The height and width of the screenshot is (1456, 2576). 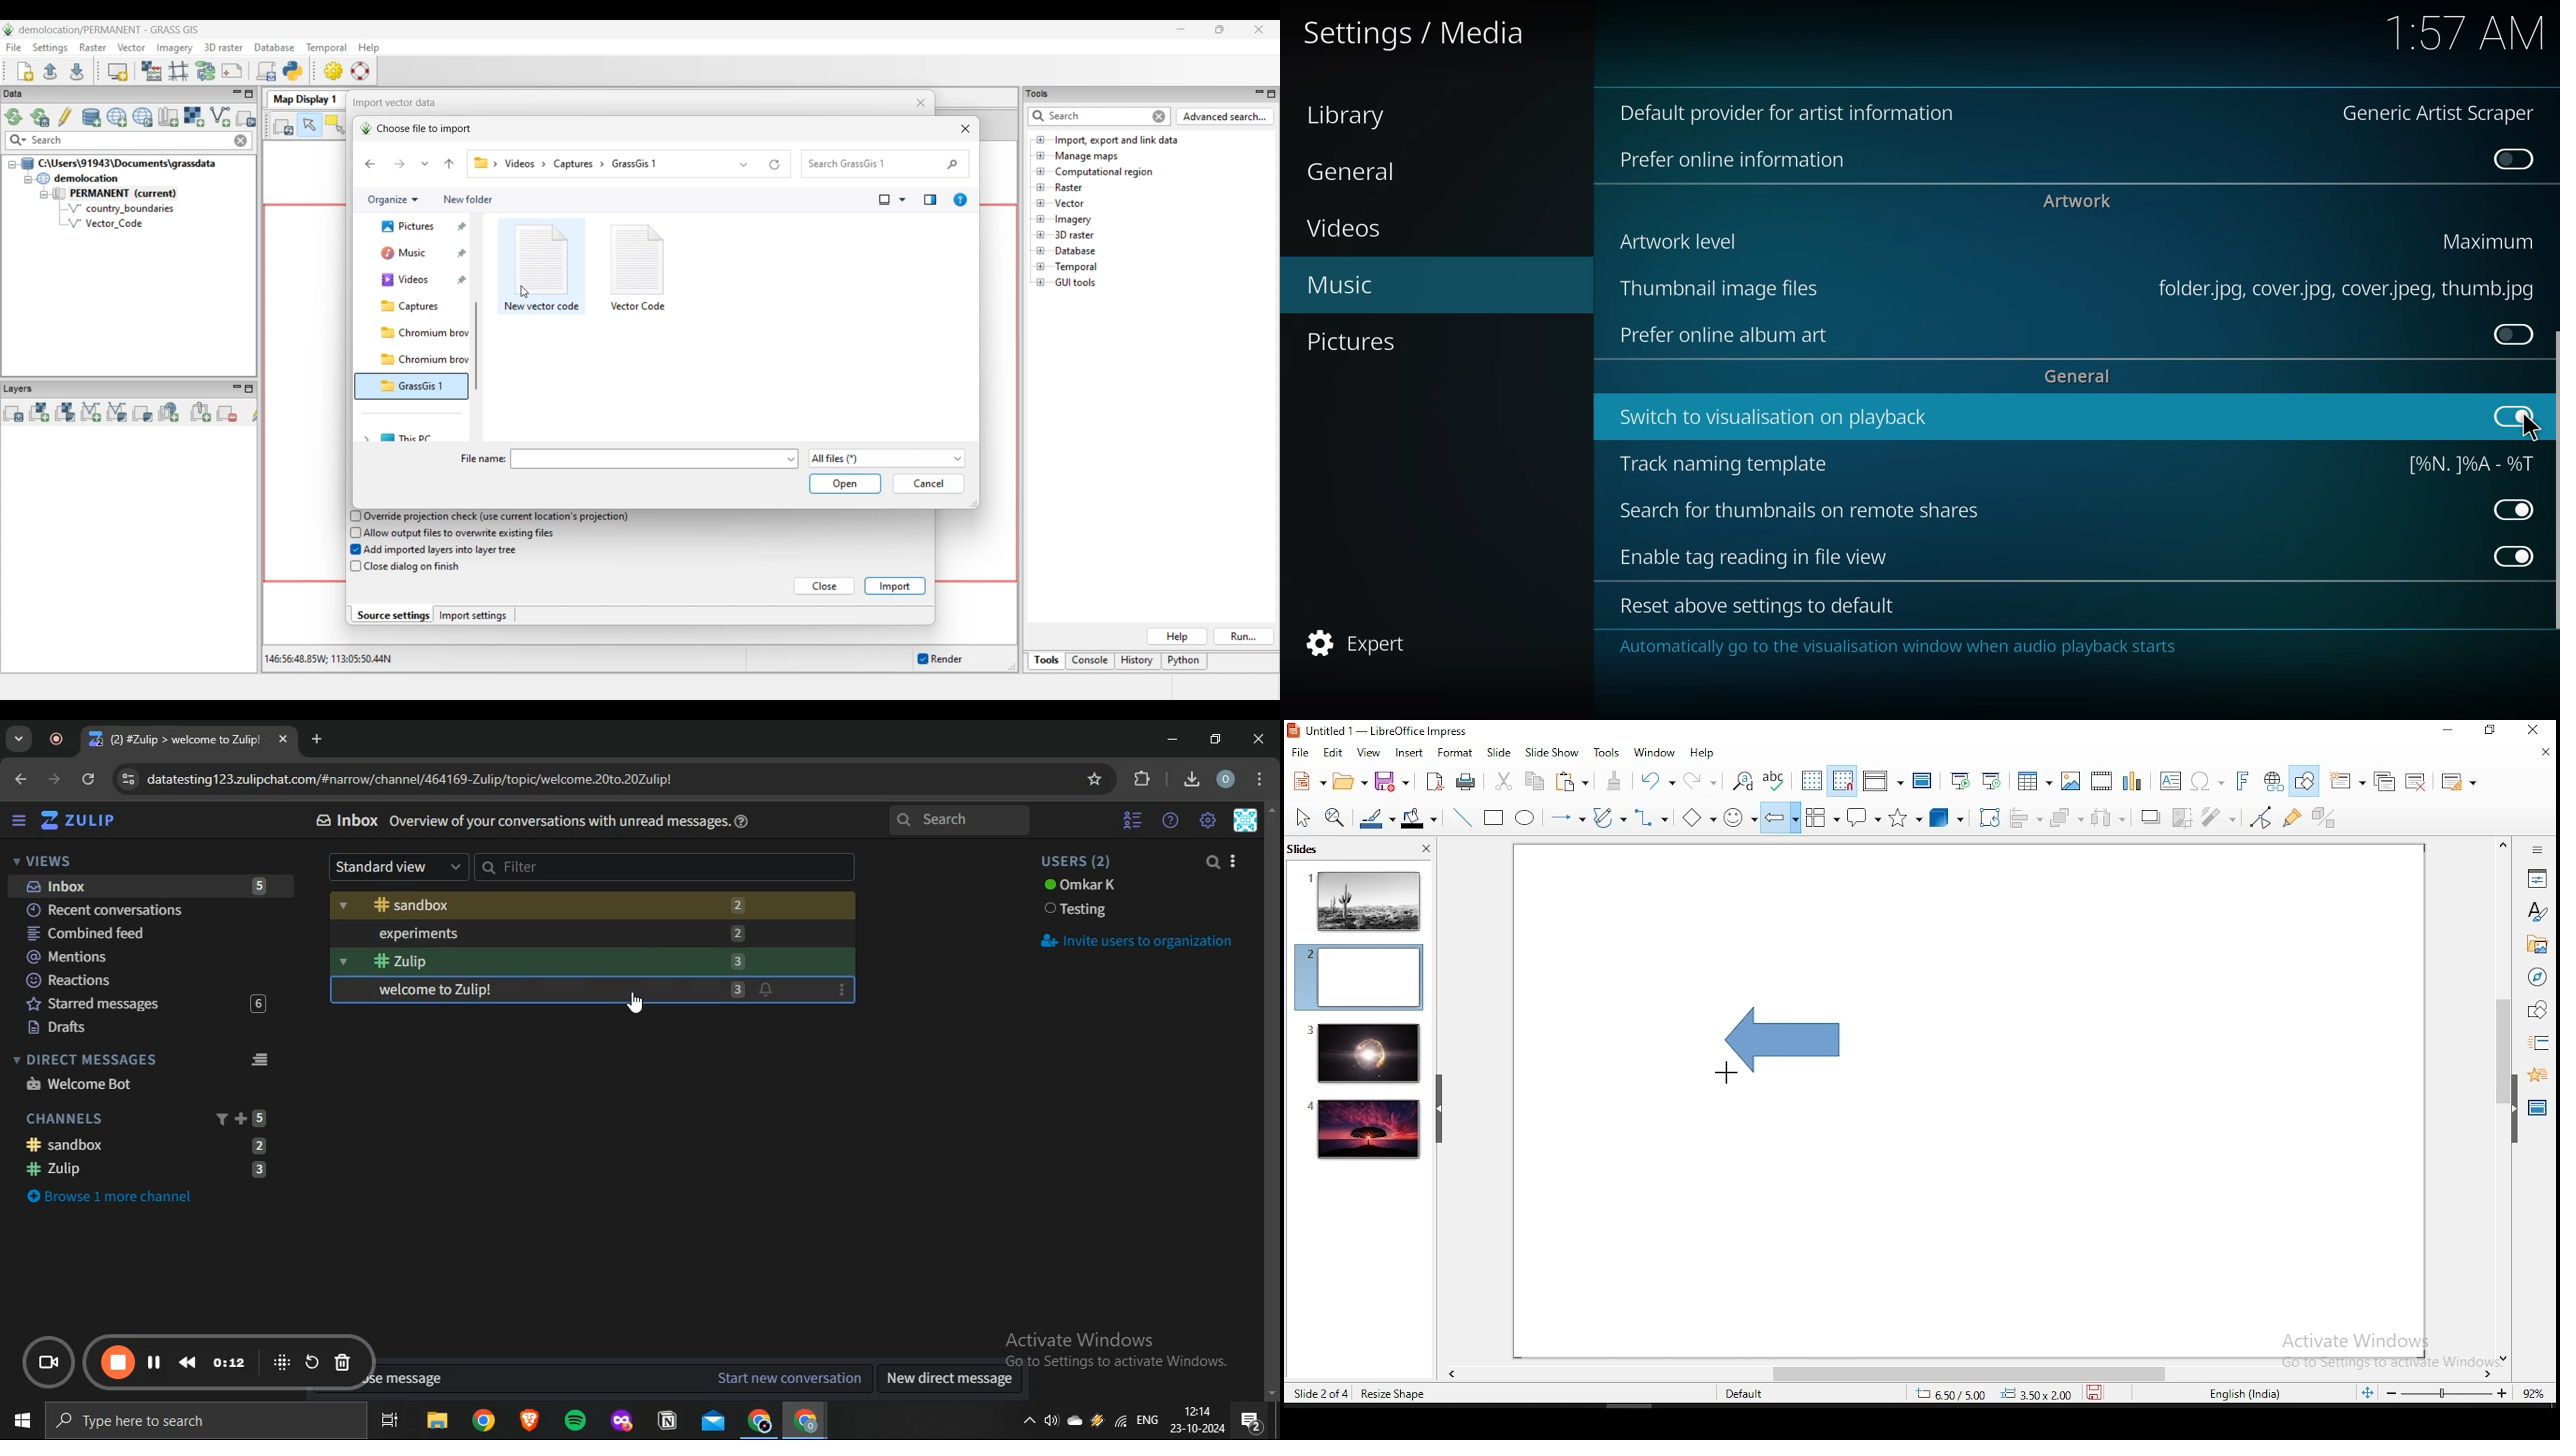 What do you see at coordinates (144, 981) in the screenshot?
I see `reactions` at bounding box center [144, 981].